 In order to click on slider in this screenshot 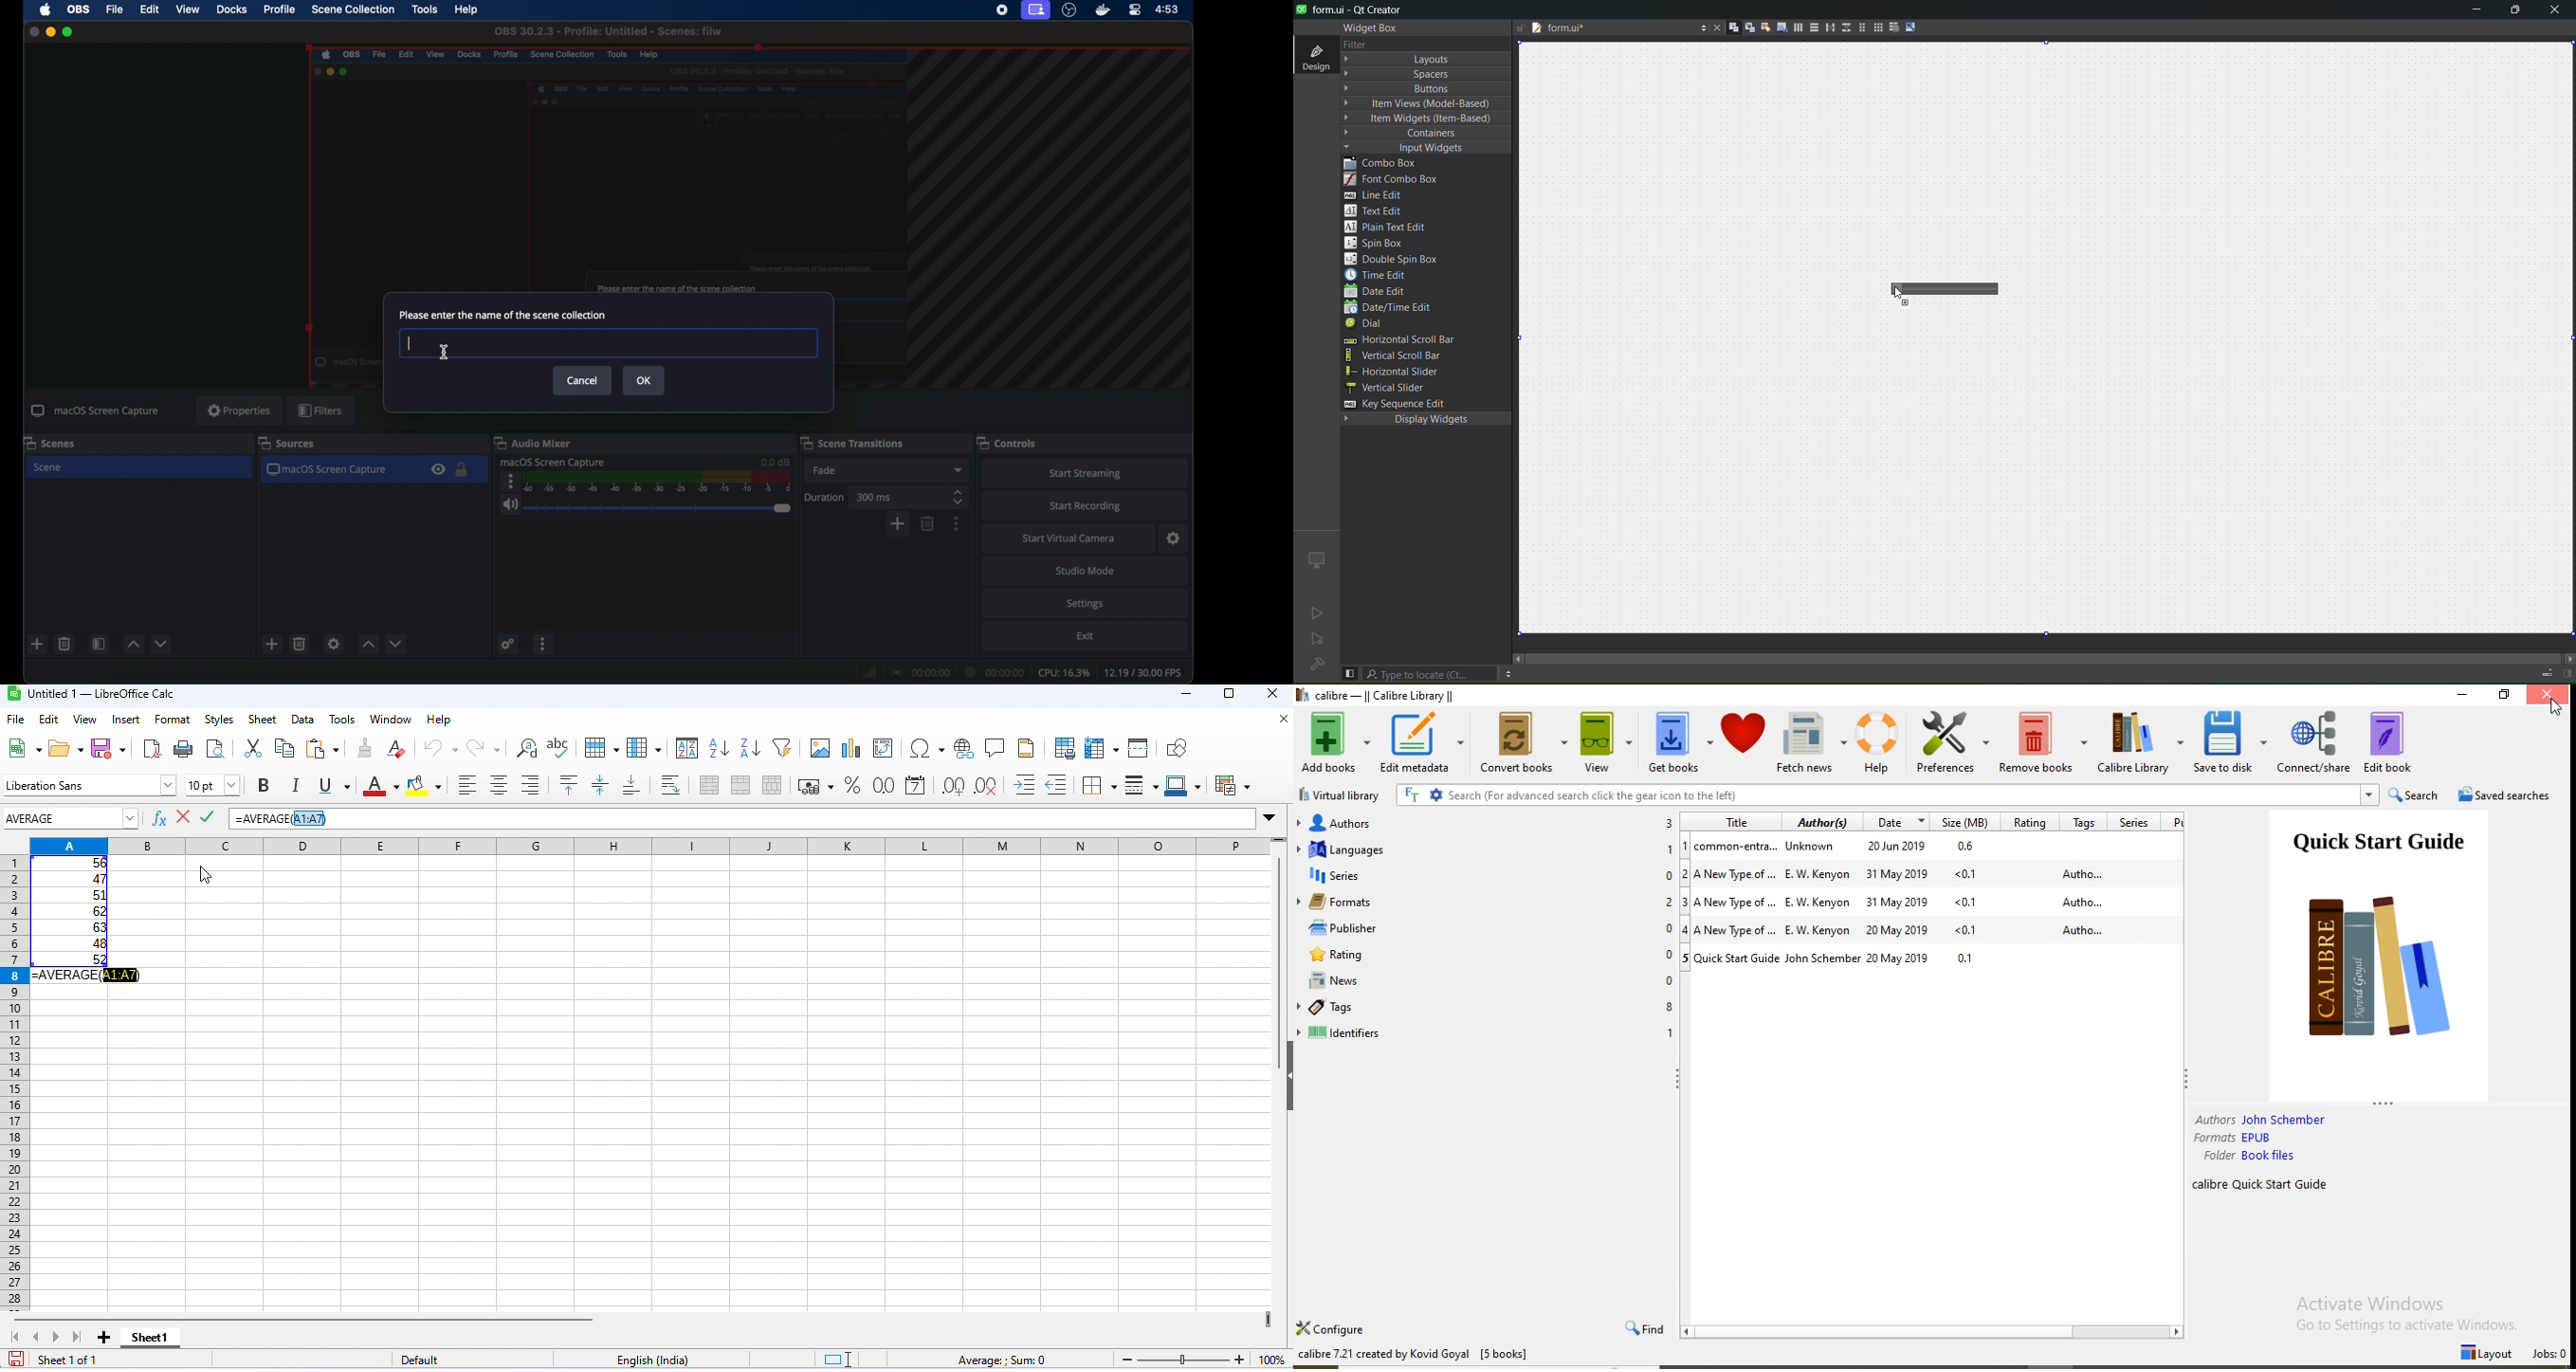, I will do `click(658, 508)`.